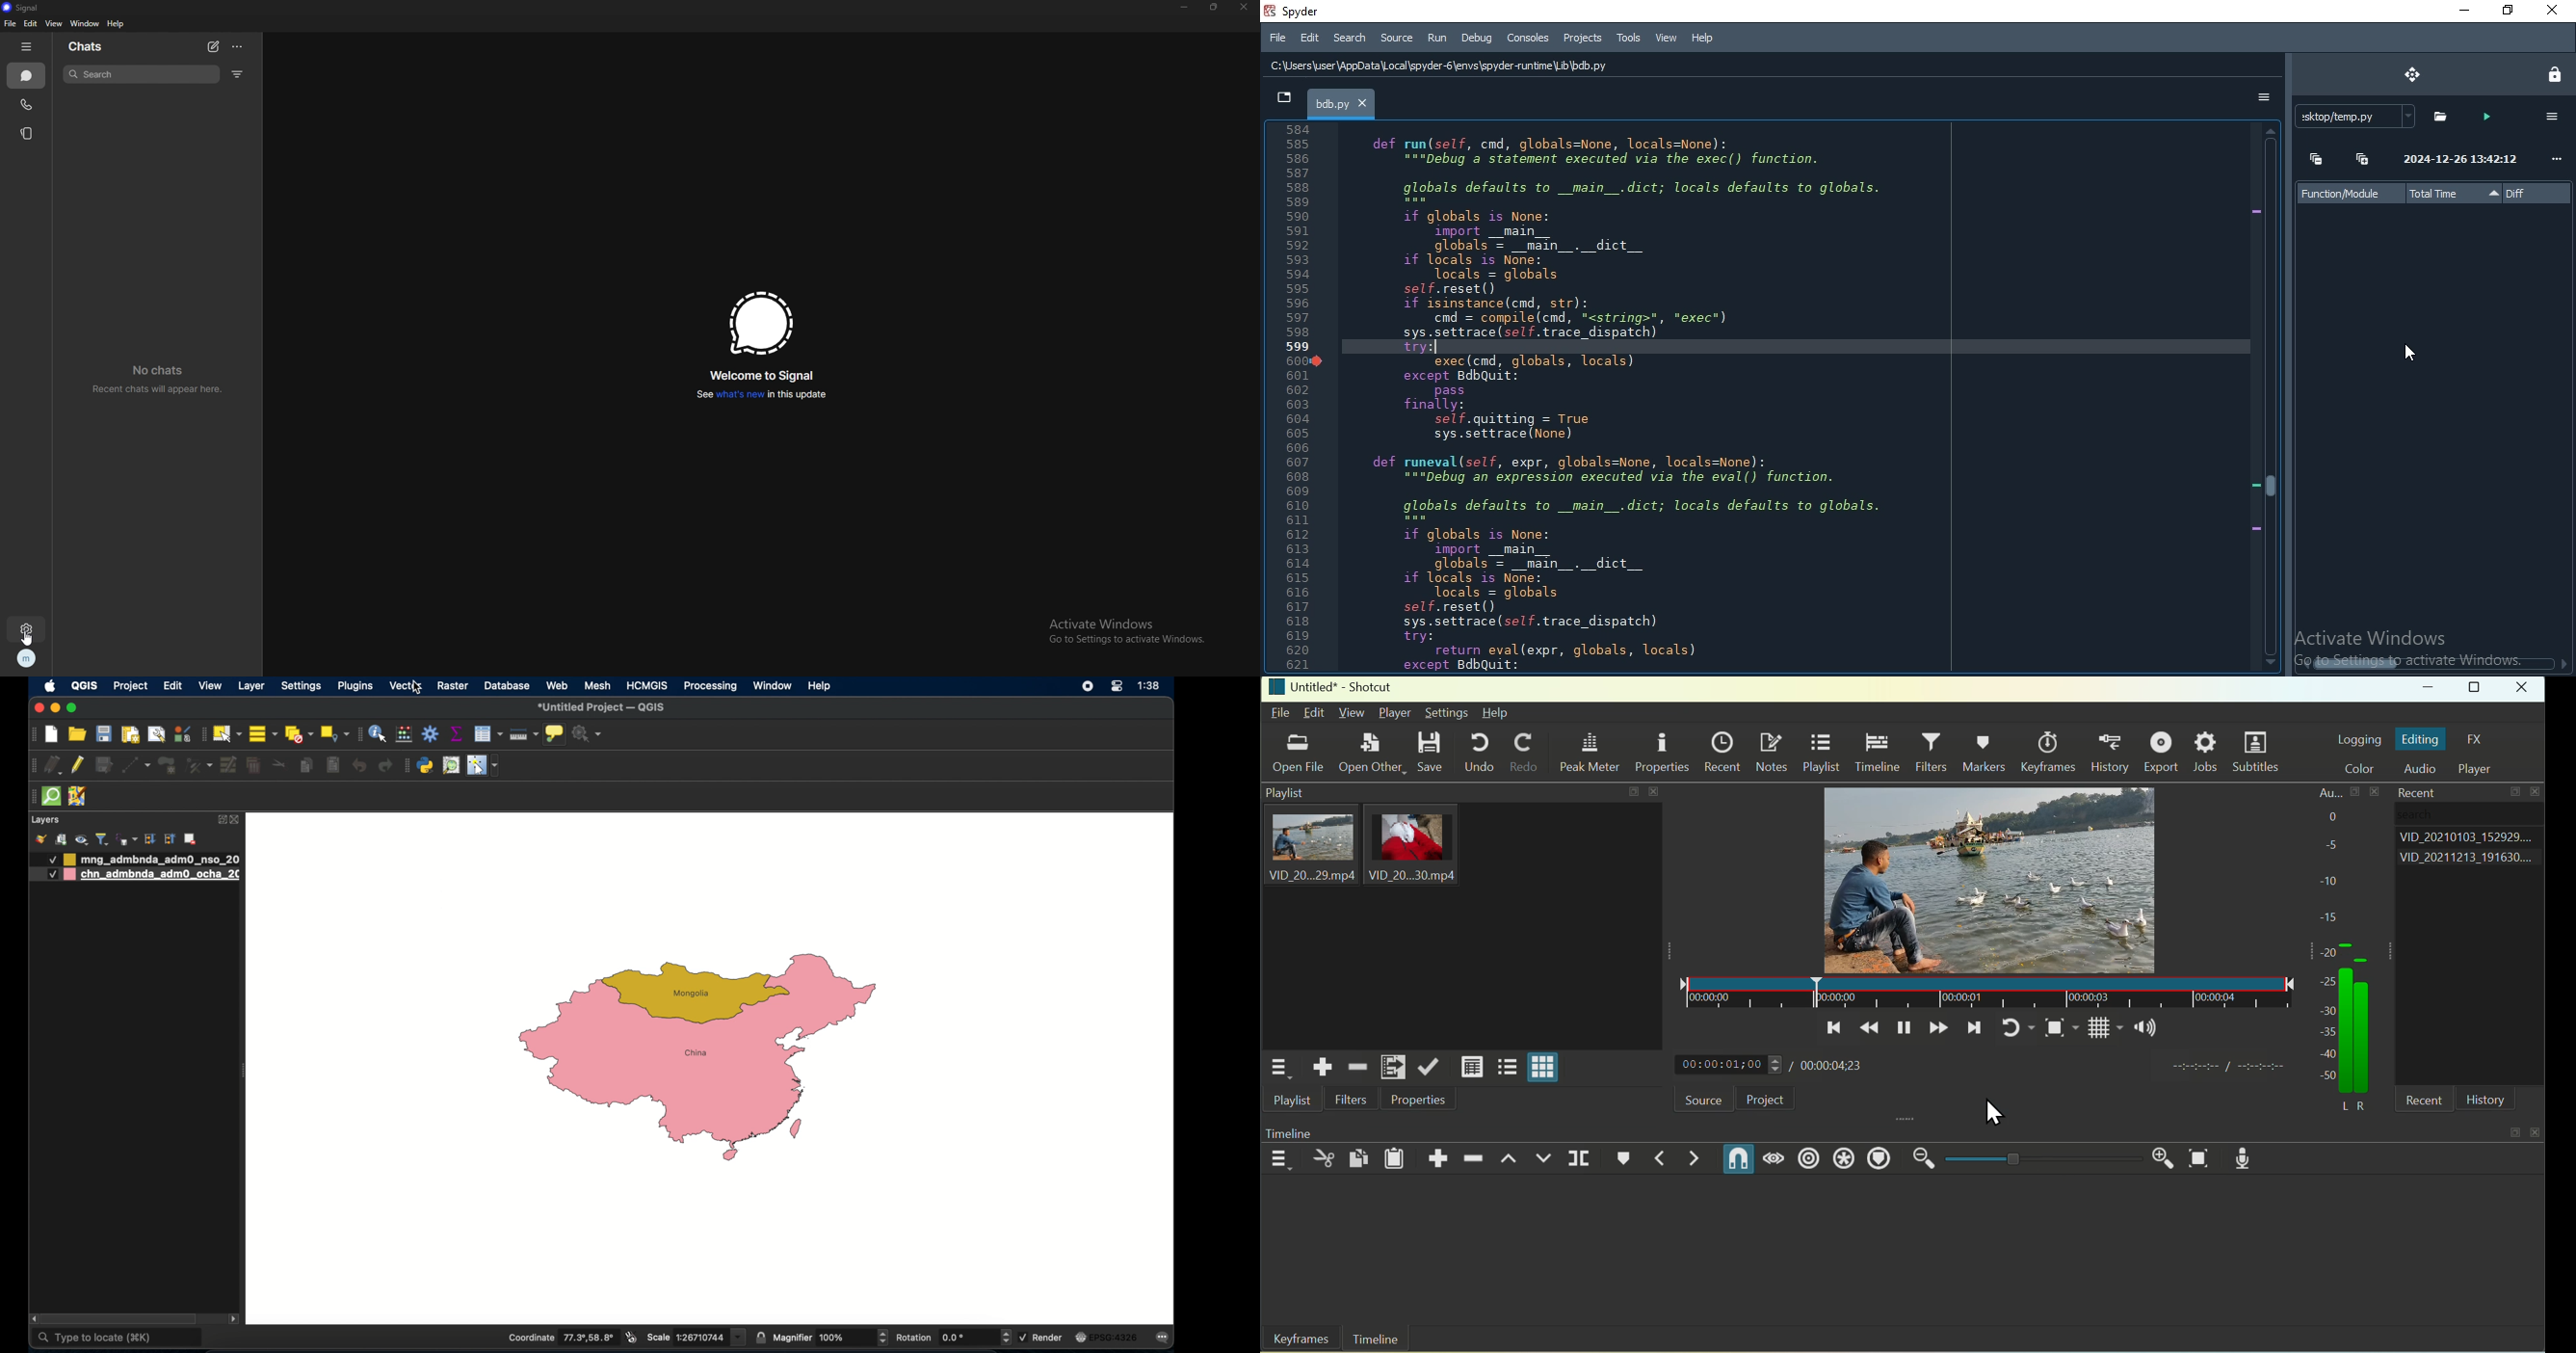  Describe the element at coordinates (1821, 754) in the screenshot. I see `Playlist` at that location.